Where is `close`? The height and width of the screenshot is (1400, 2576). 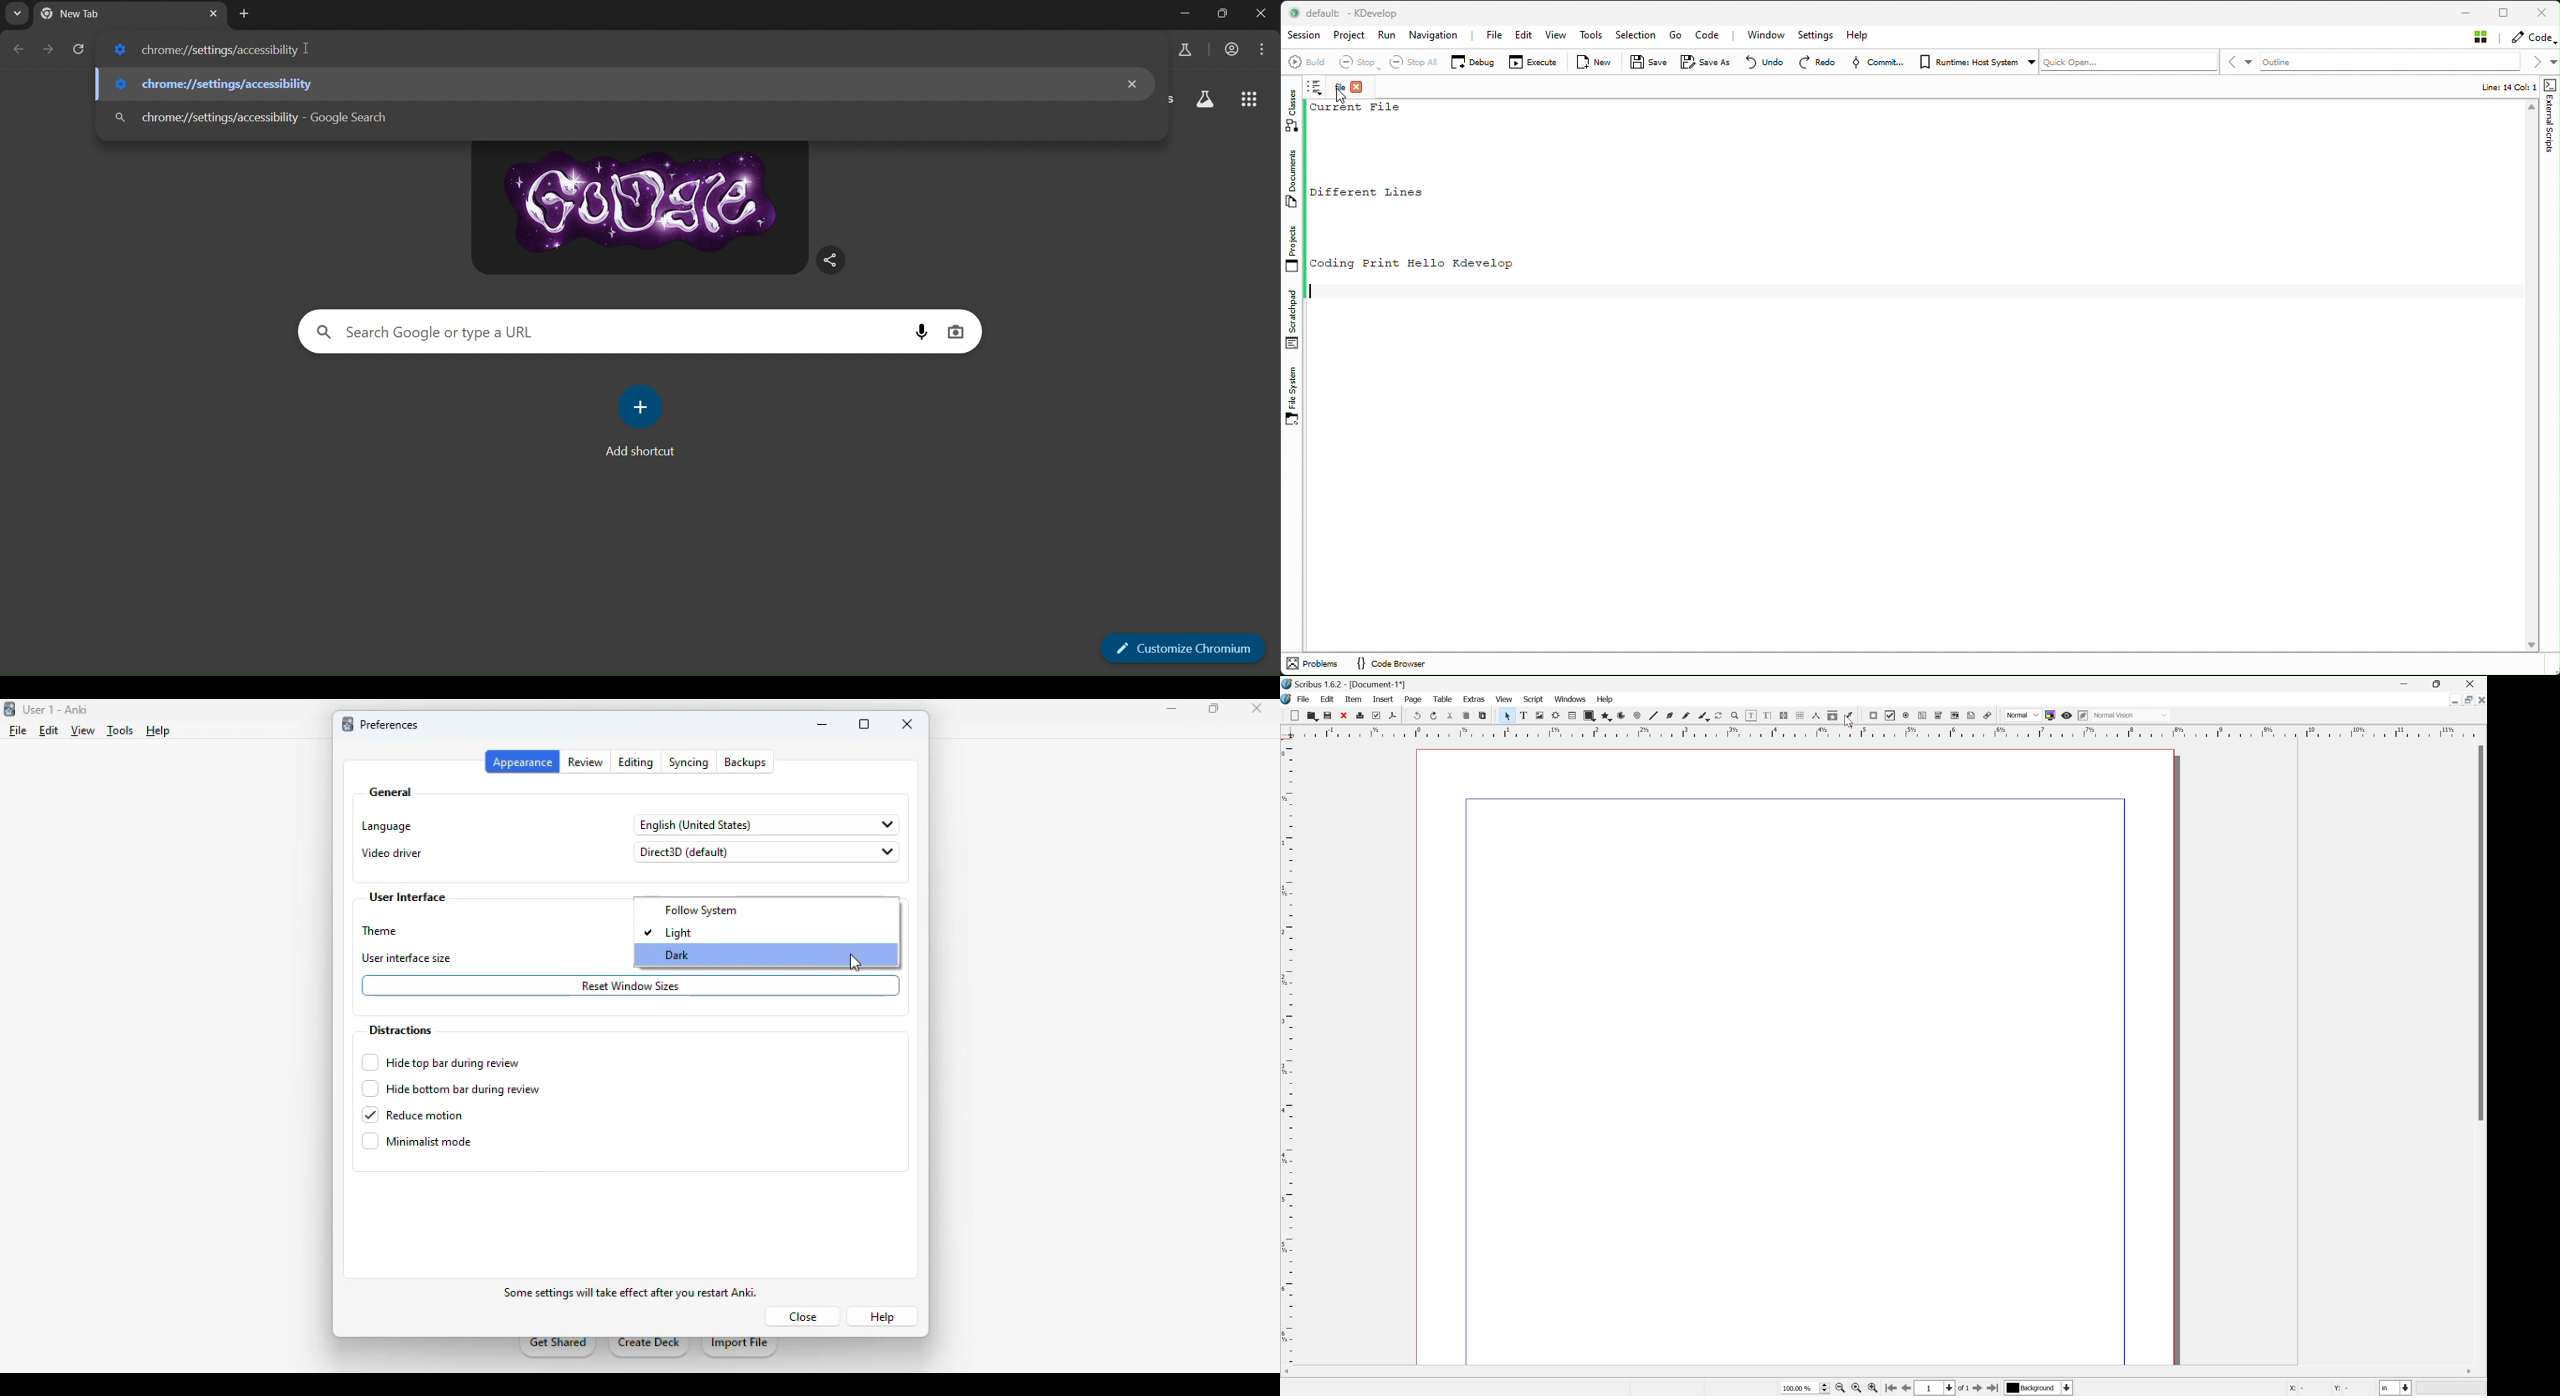 close is located at coordinates (1257, 708).